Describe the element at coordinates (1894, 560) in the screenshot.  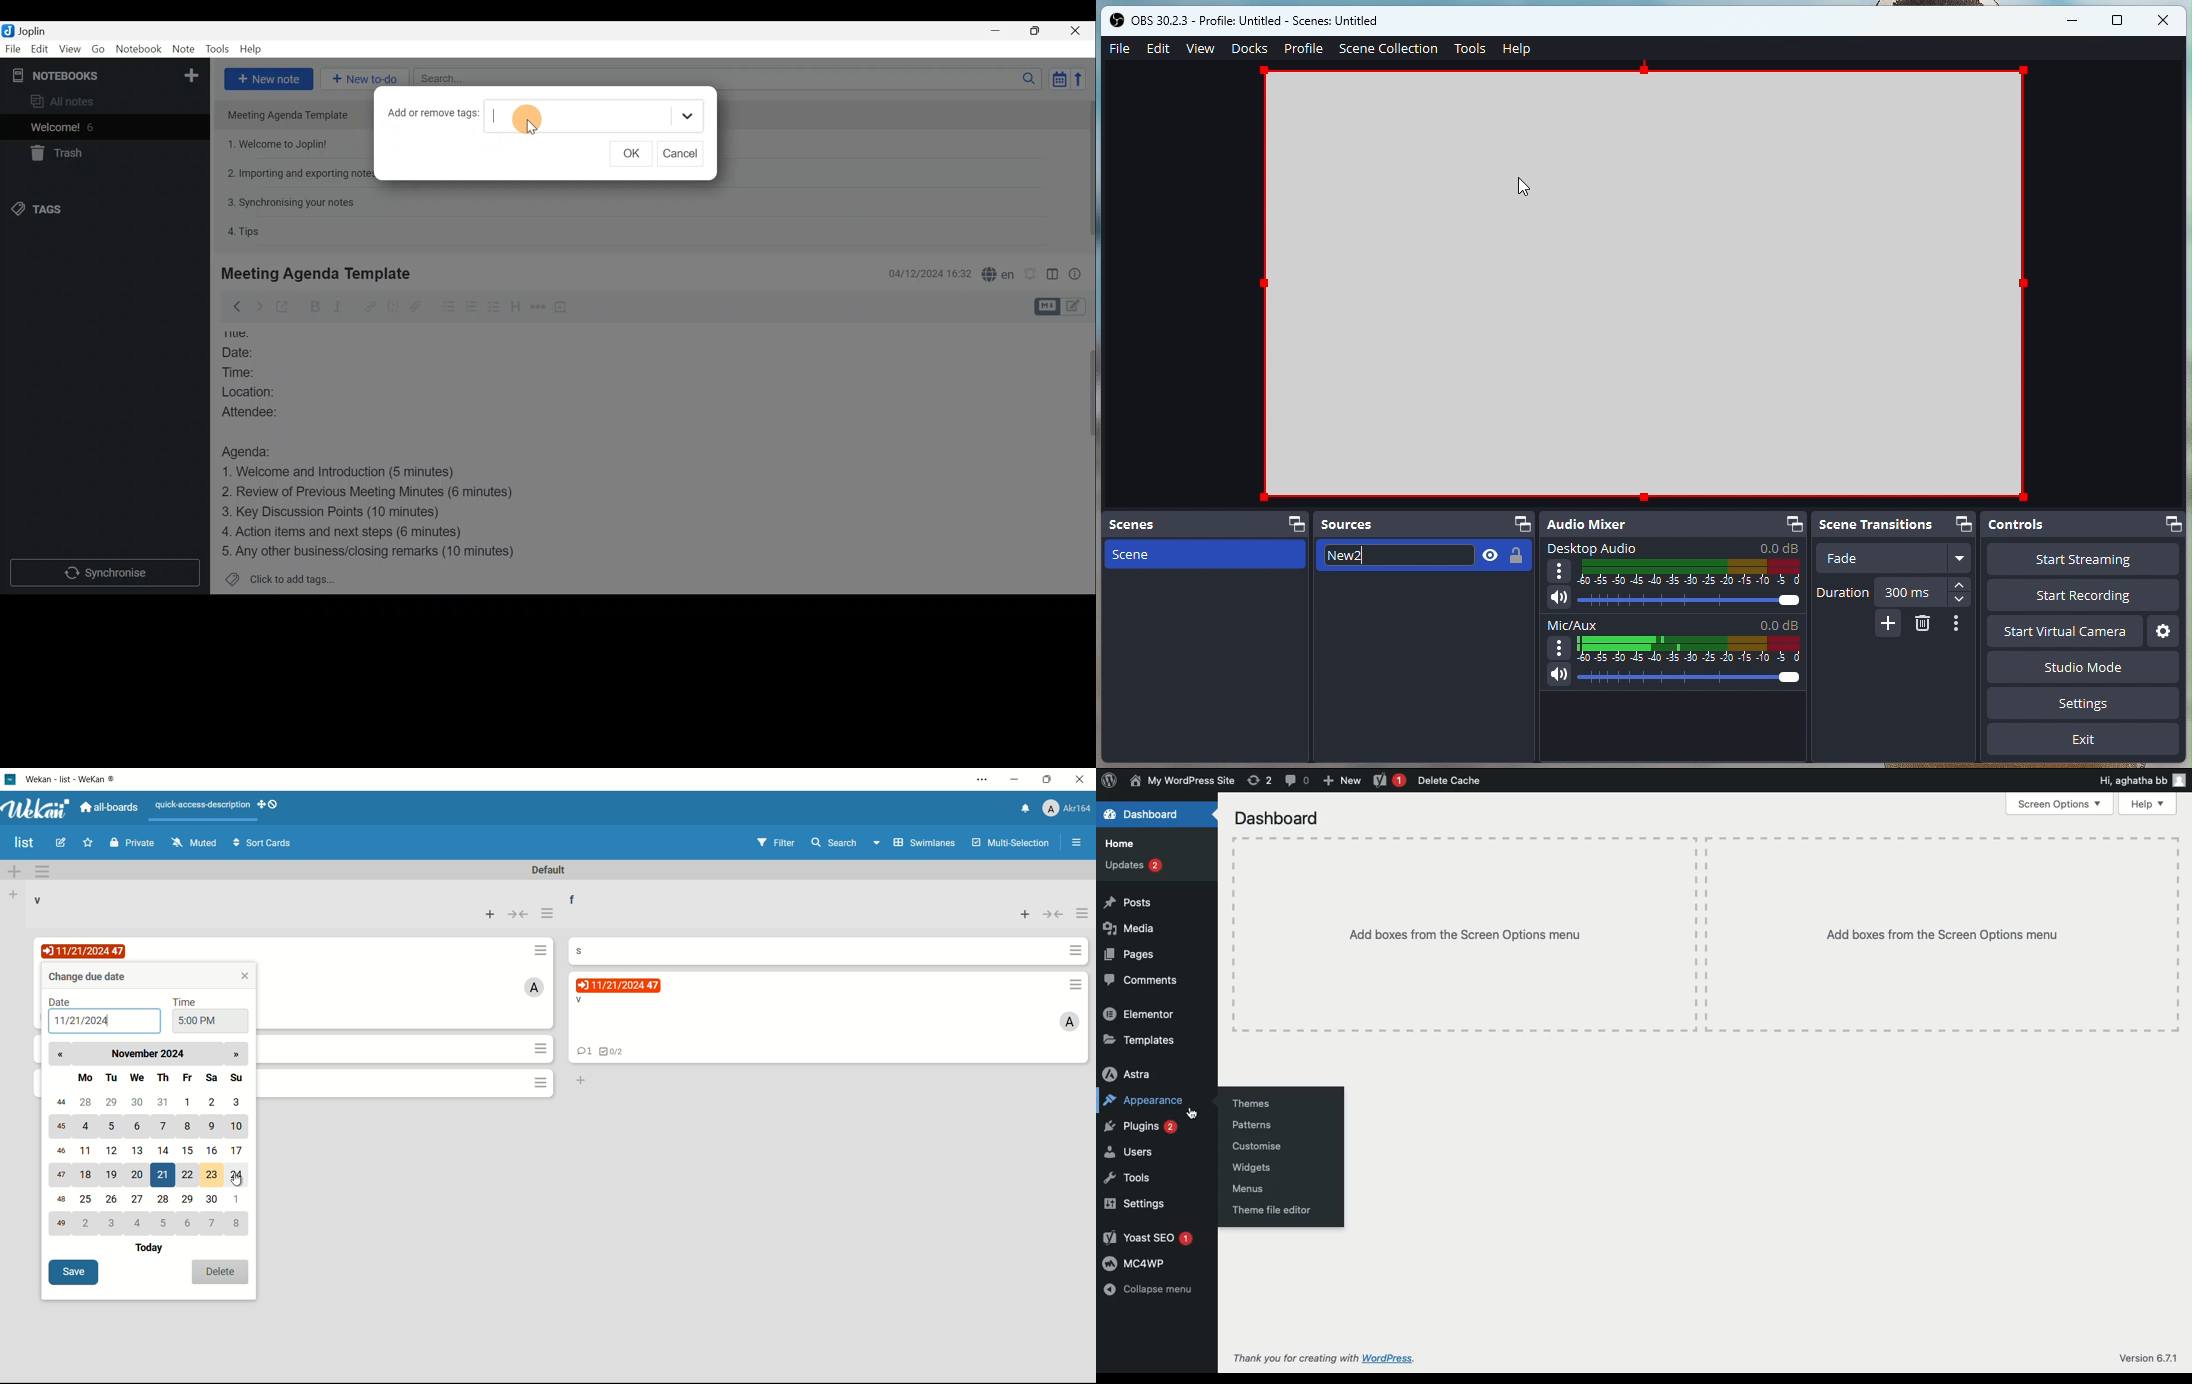
I see `Fade` at that location.